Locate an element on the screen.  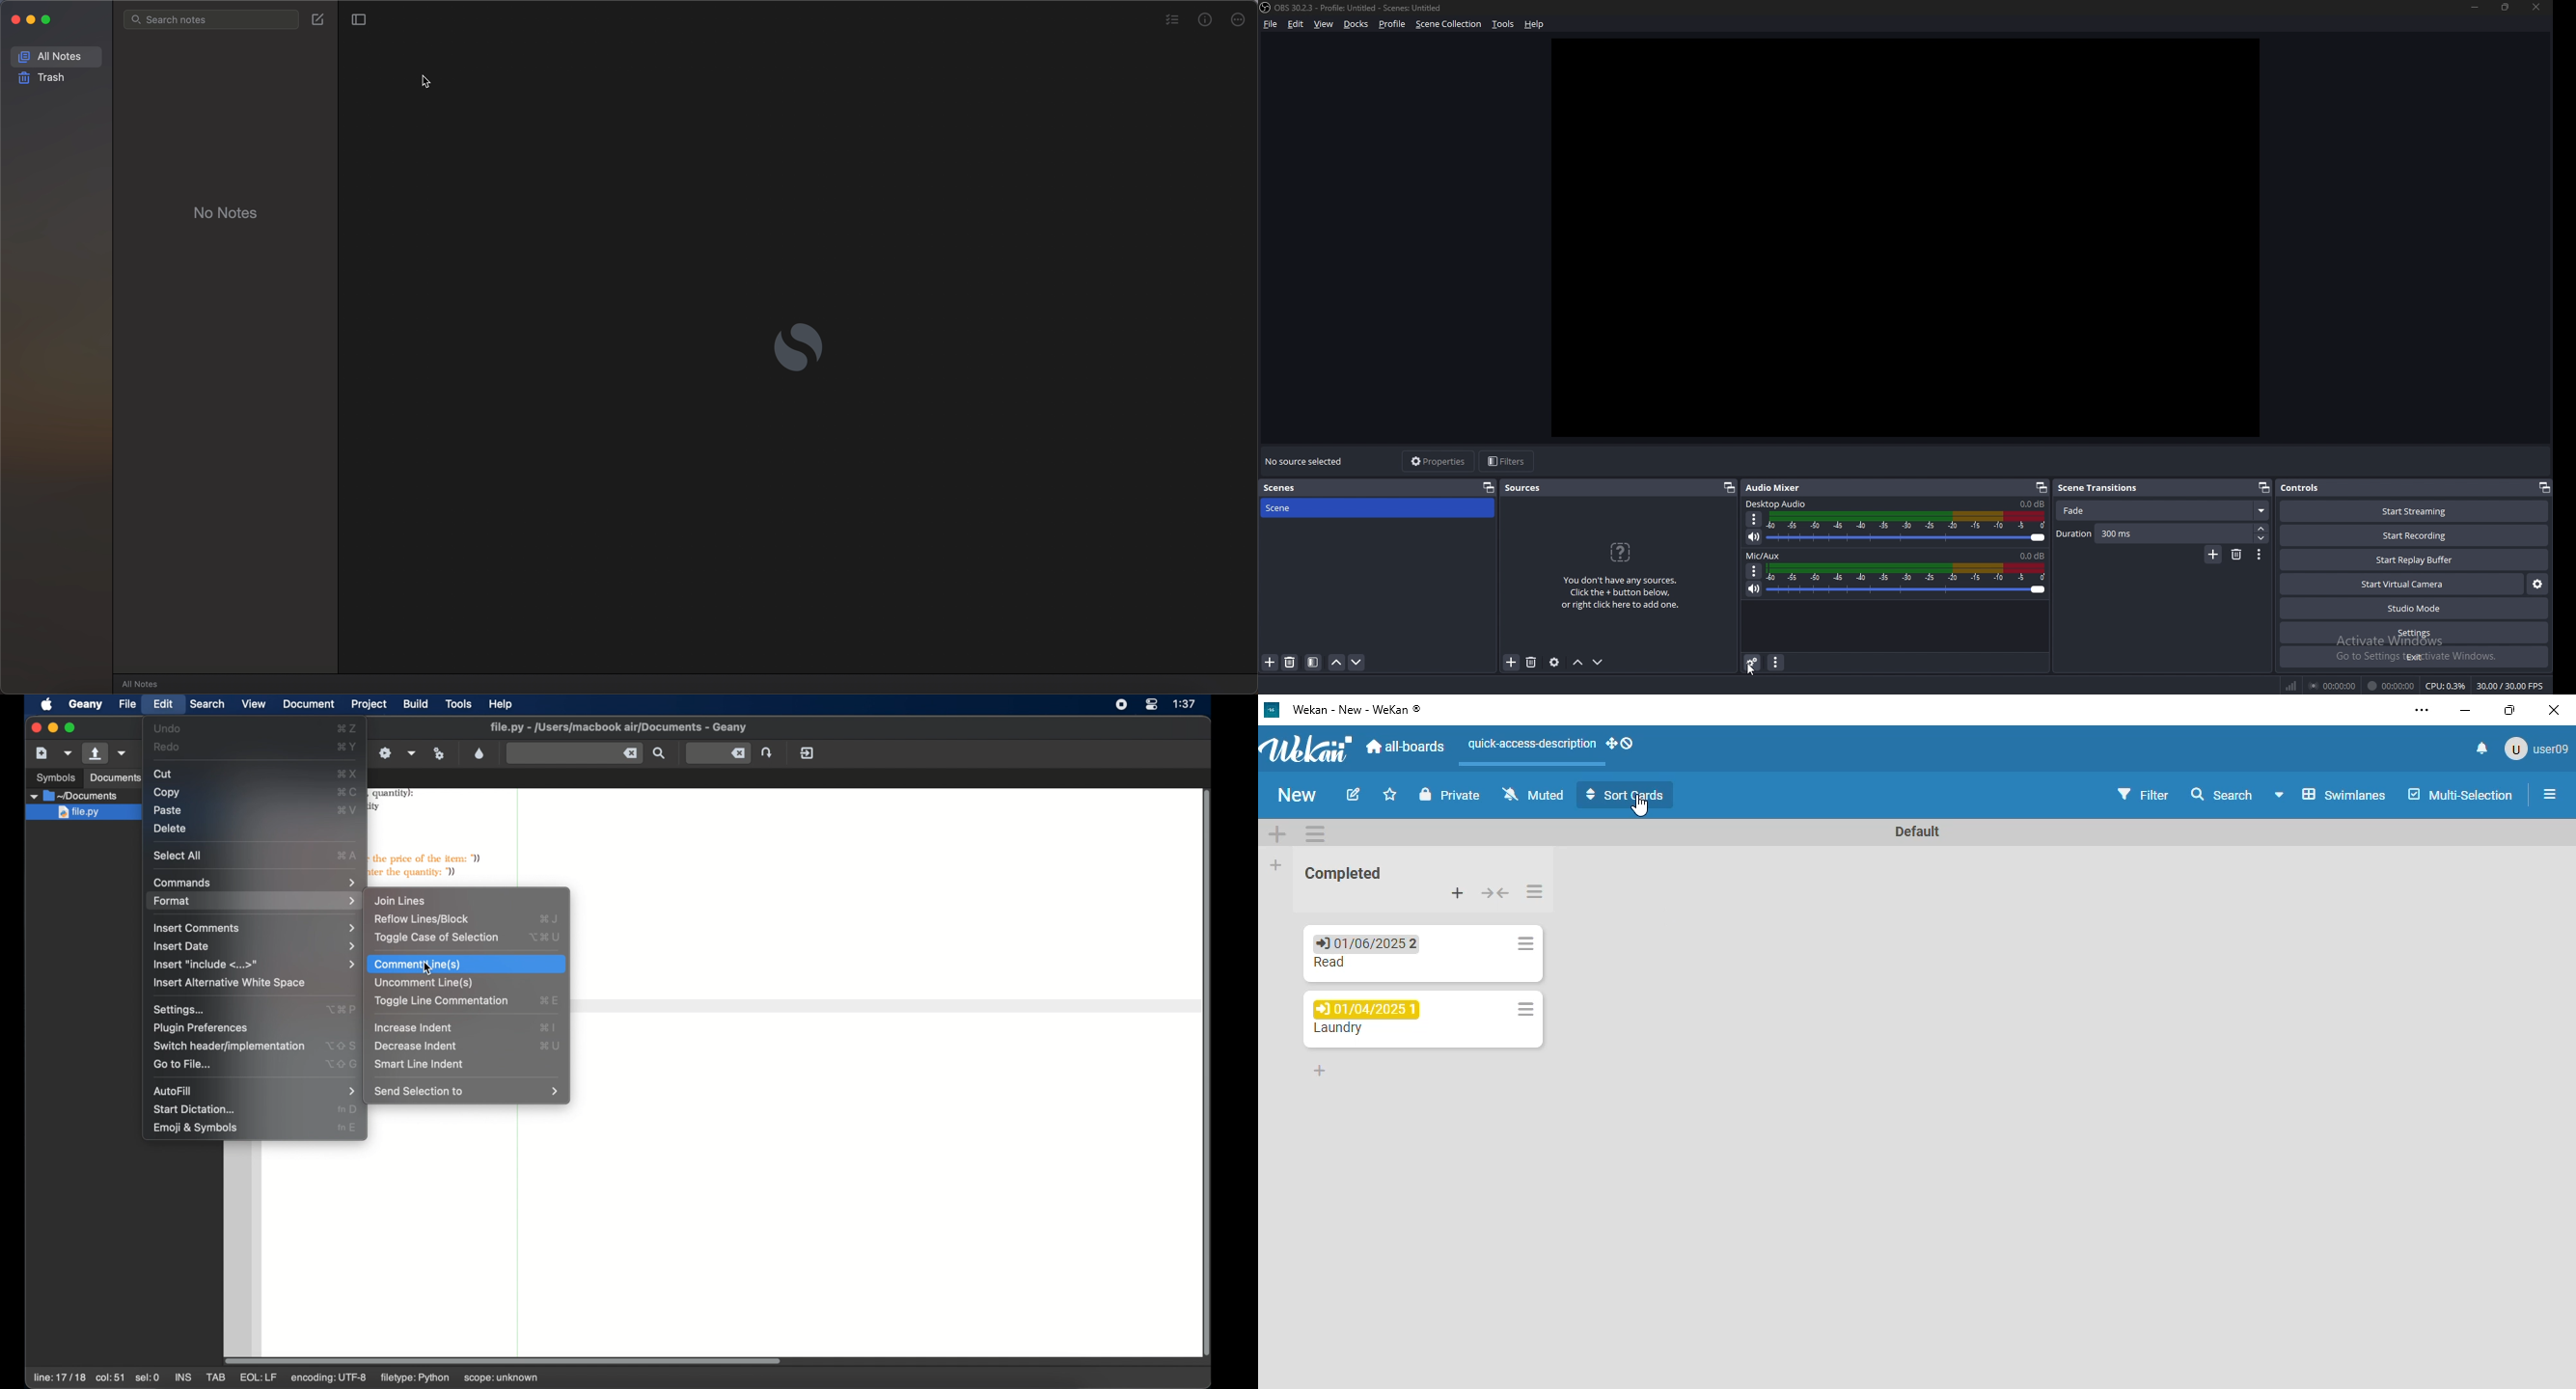
filetype: python is located at coordinates (416, 1379).